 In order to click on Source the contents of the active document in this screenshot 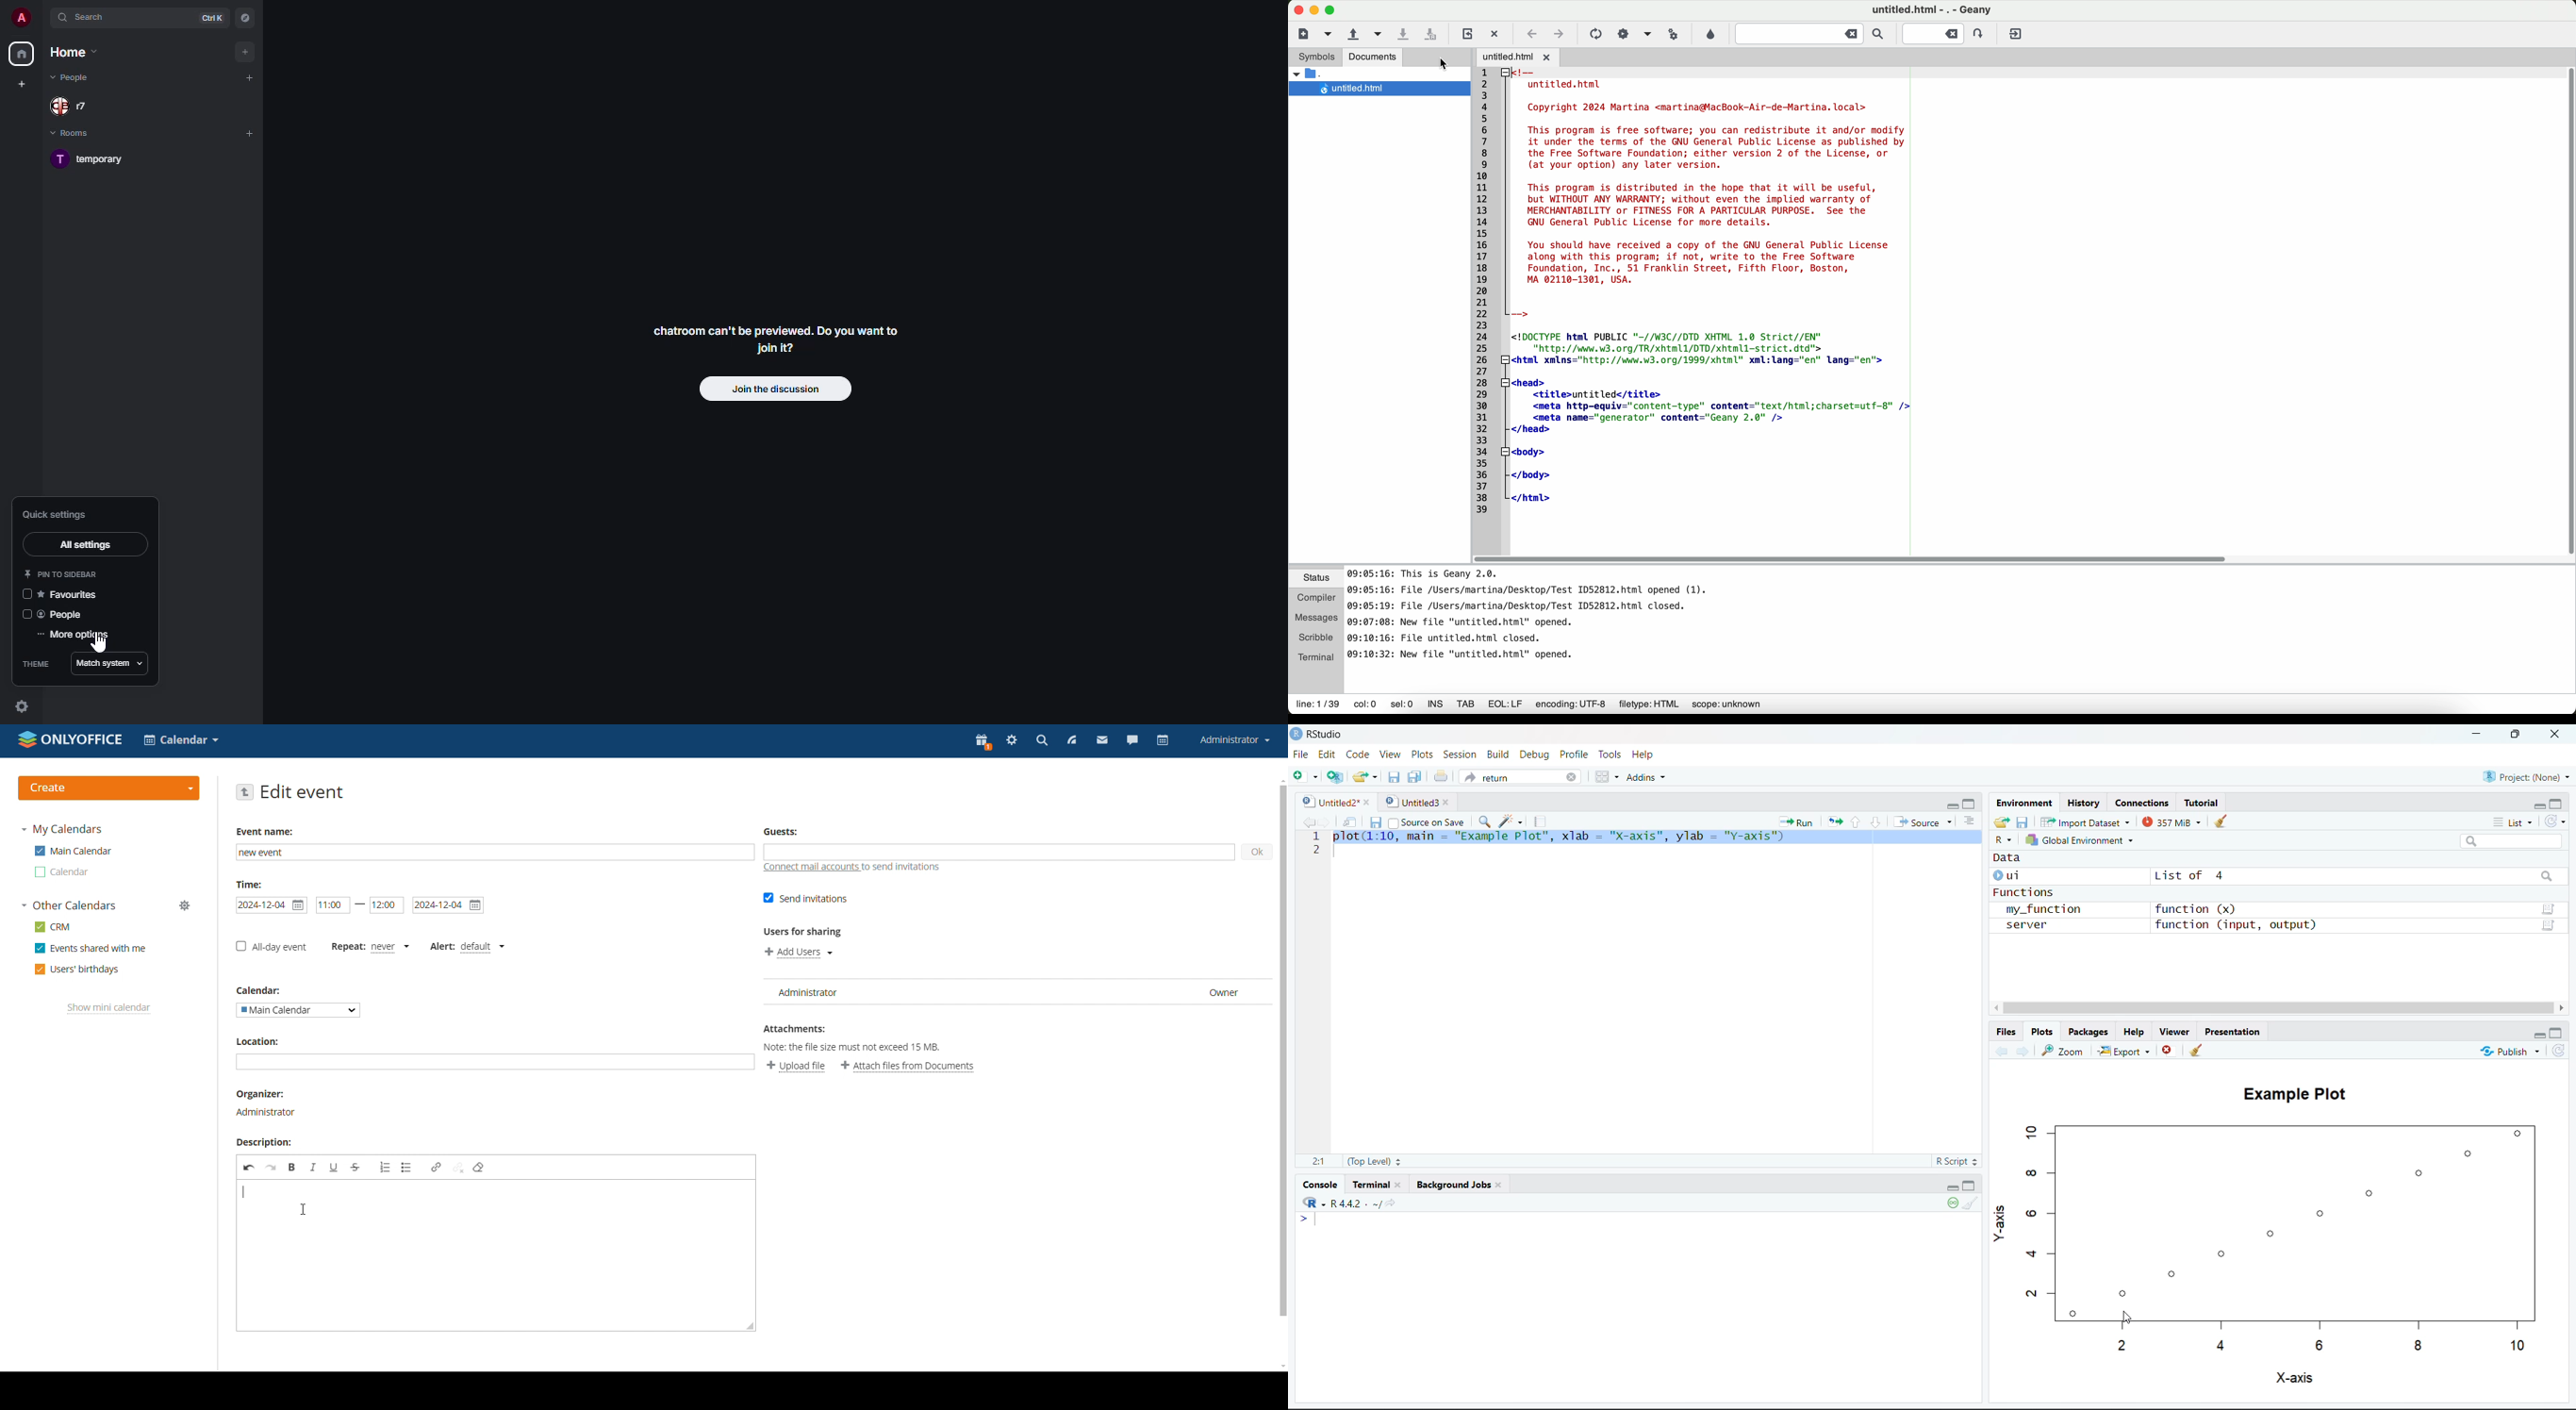, I will do `click(1920, 820)`.